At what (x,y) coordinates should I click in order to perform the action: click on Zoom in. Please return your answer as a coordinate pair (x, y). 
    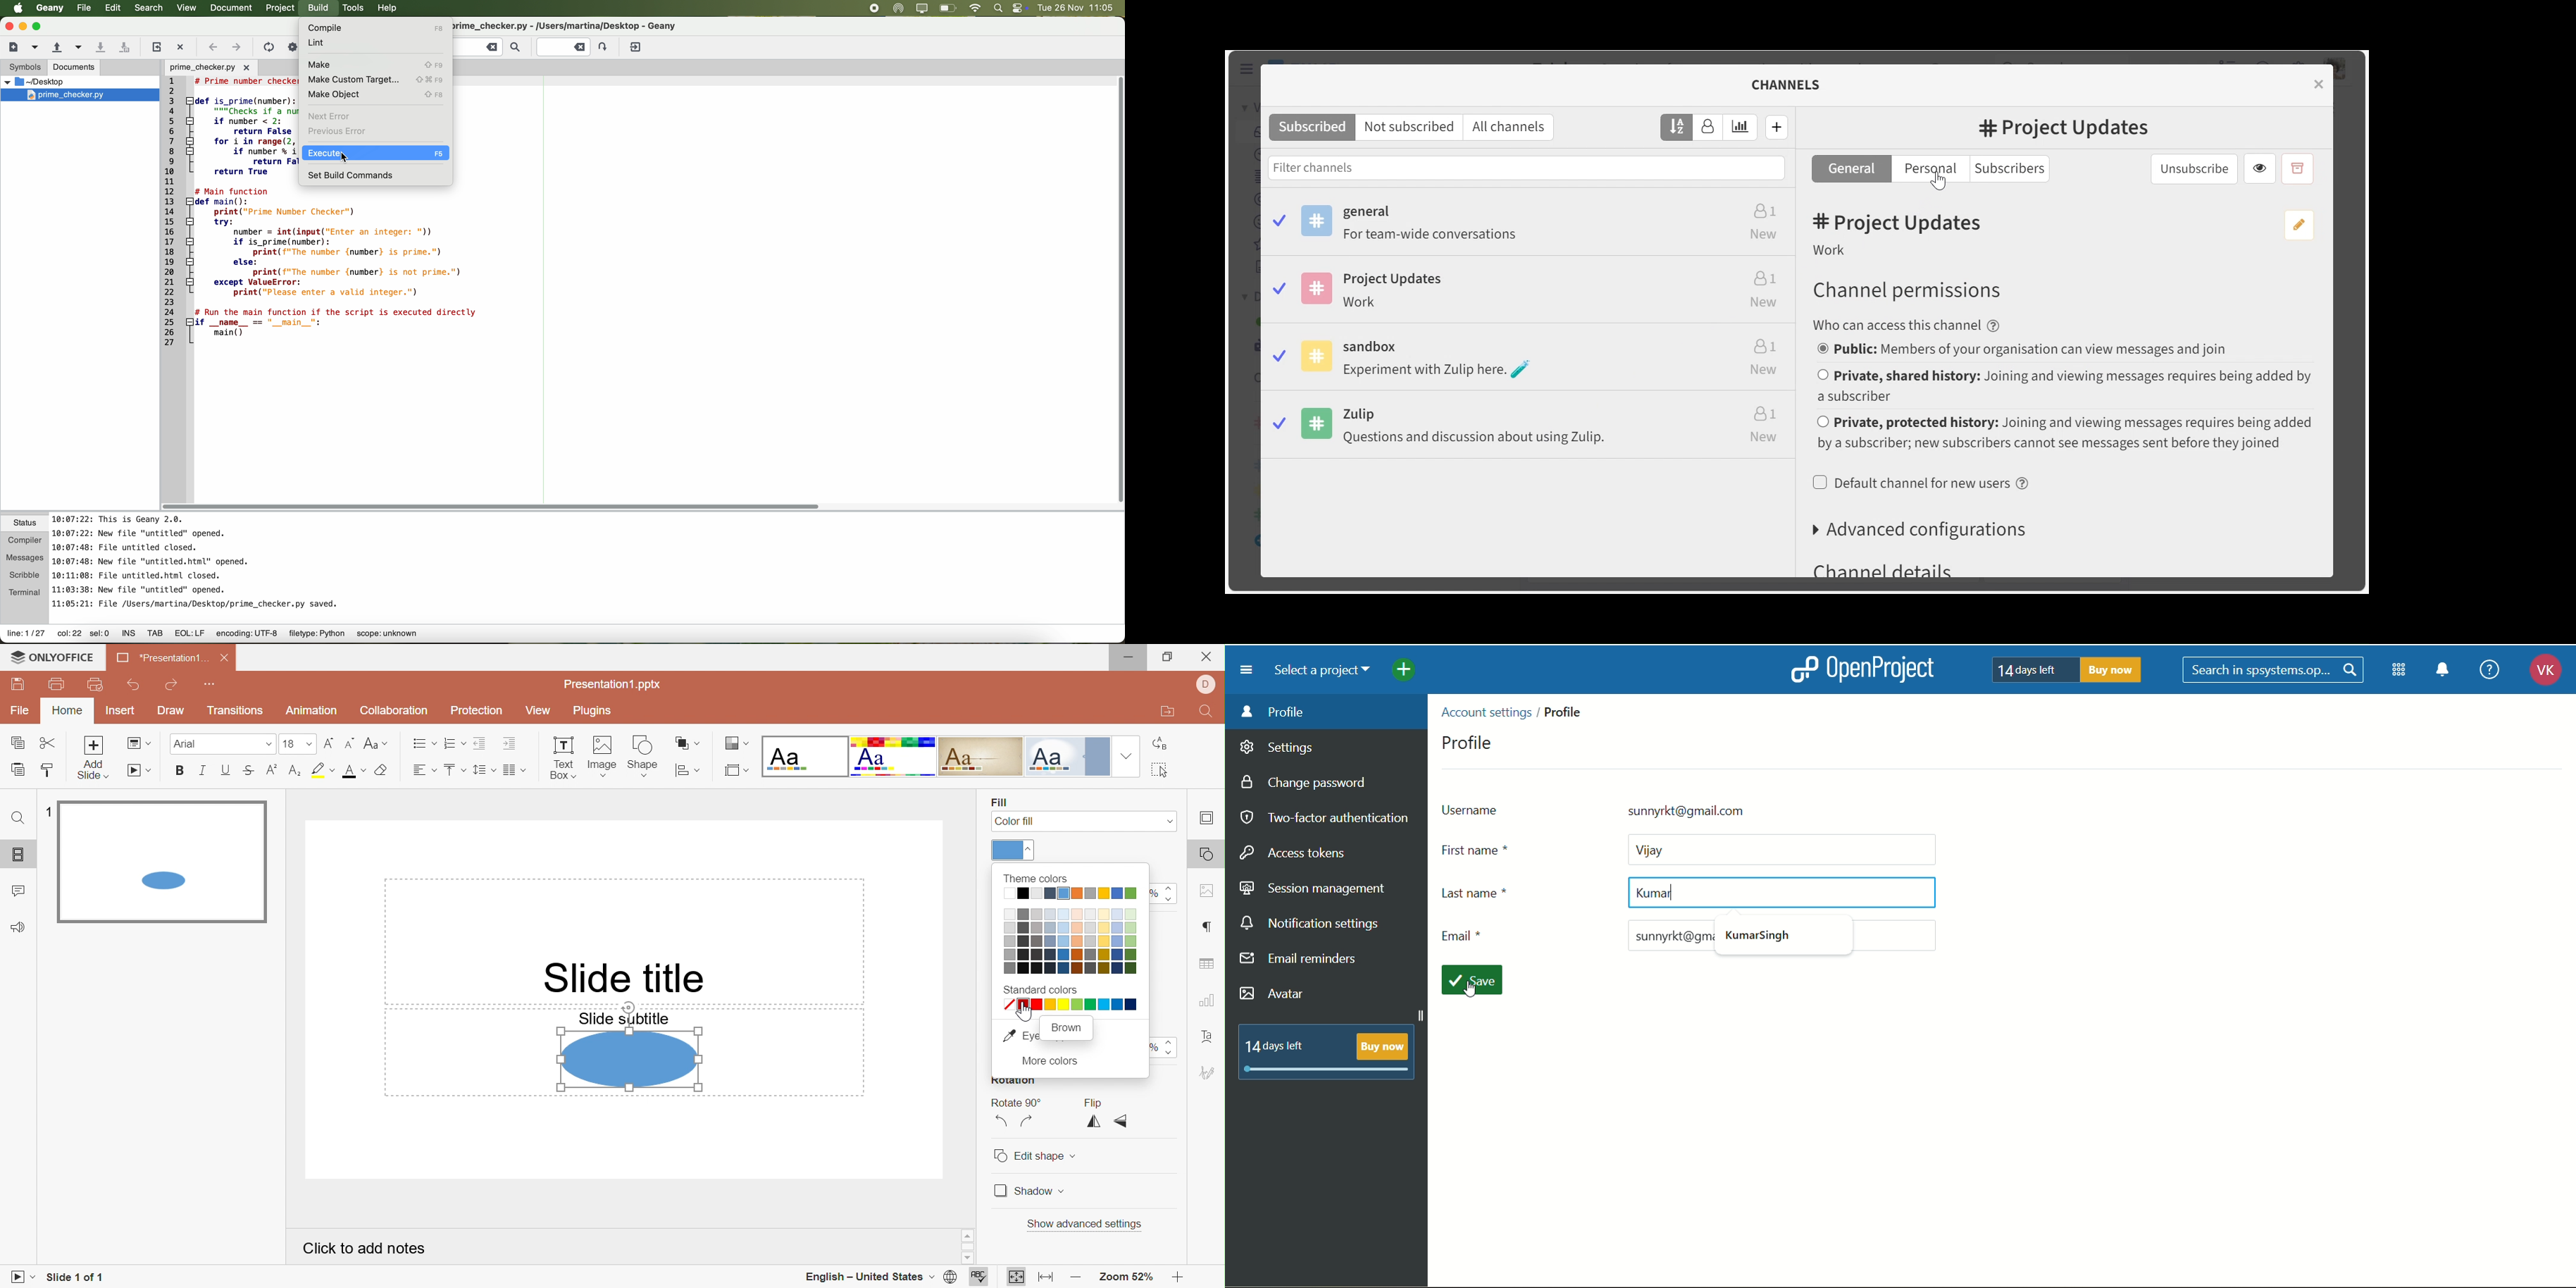
    Looking at the image, I should click on (1176, 1278).